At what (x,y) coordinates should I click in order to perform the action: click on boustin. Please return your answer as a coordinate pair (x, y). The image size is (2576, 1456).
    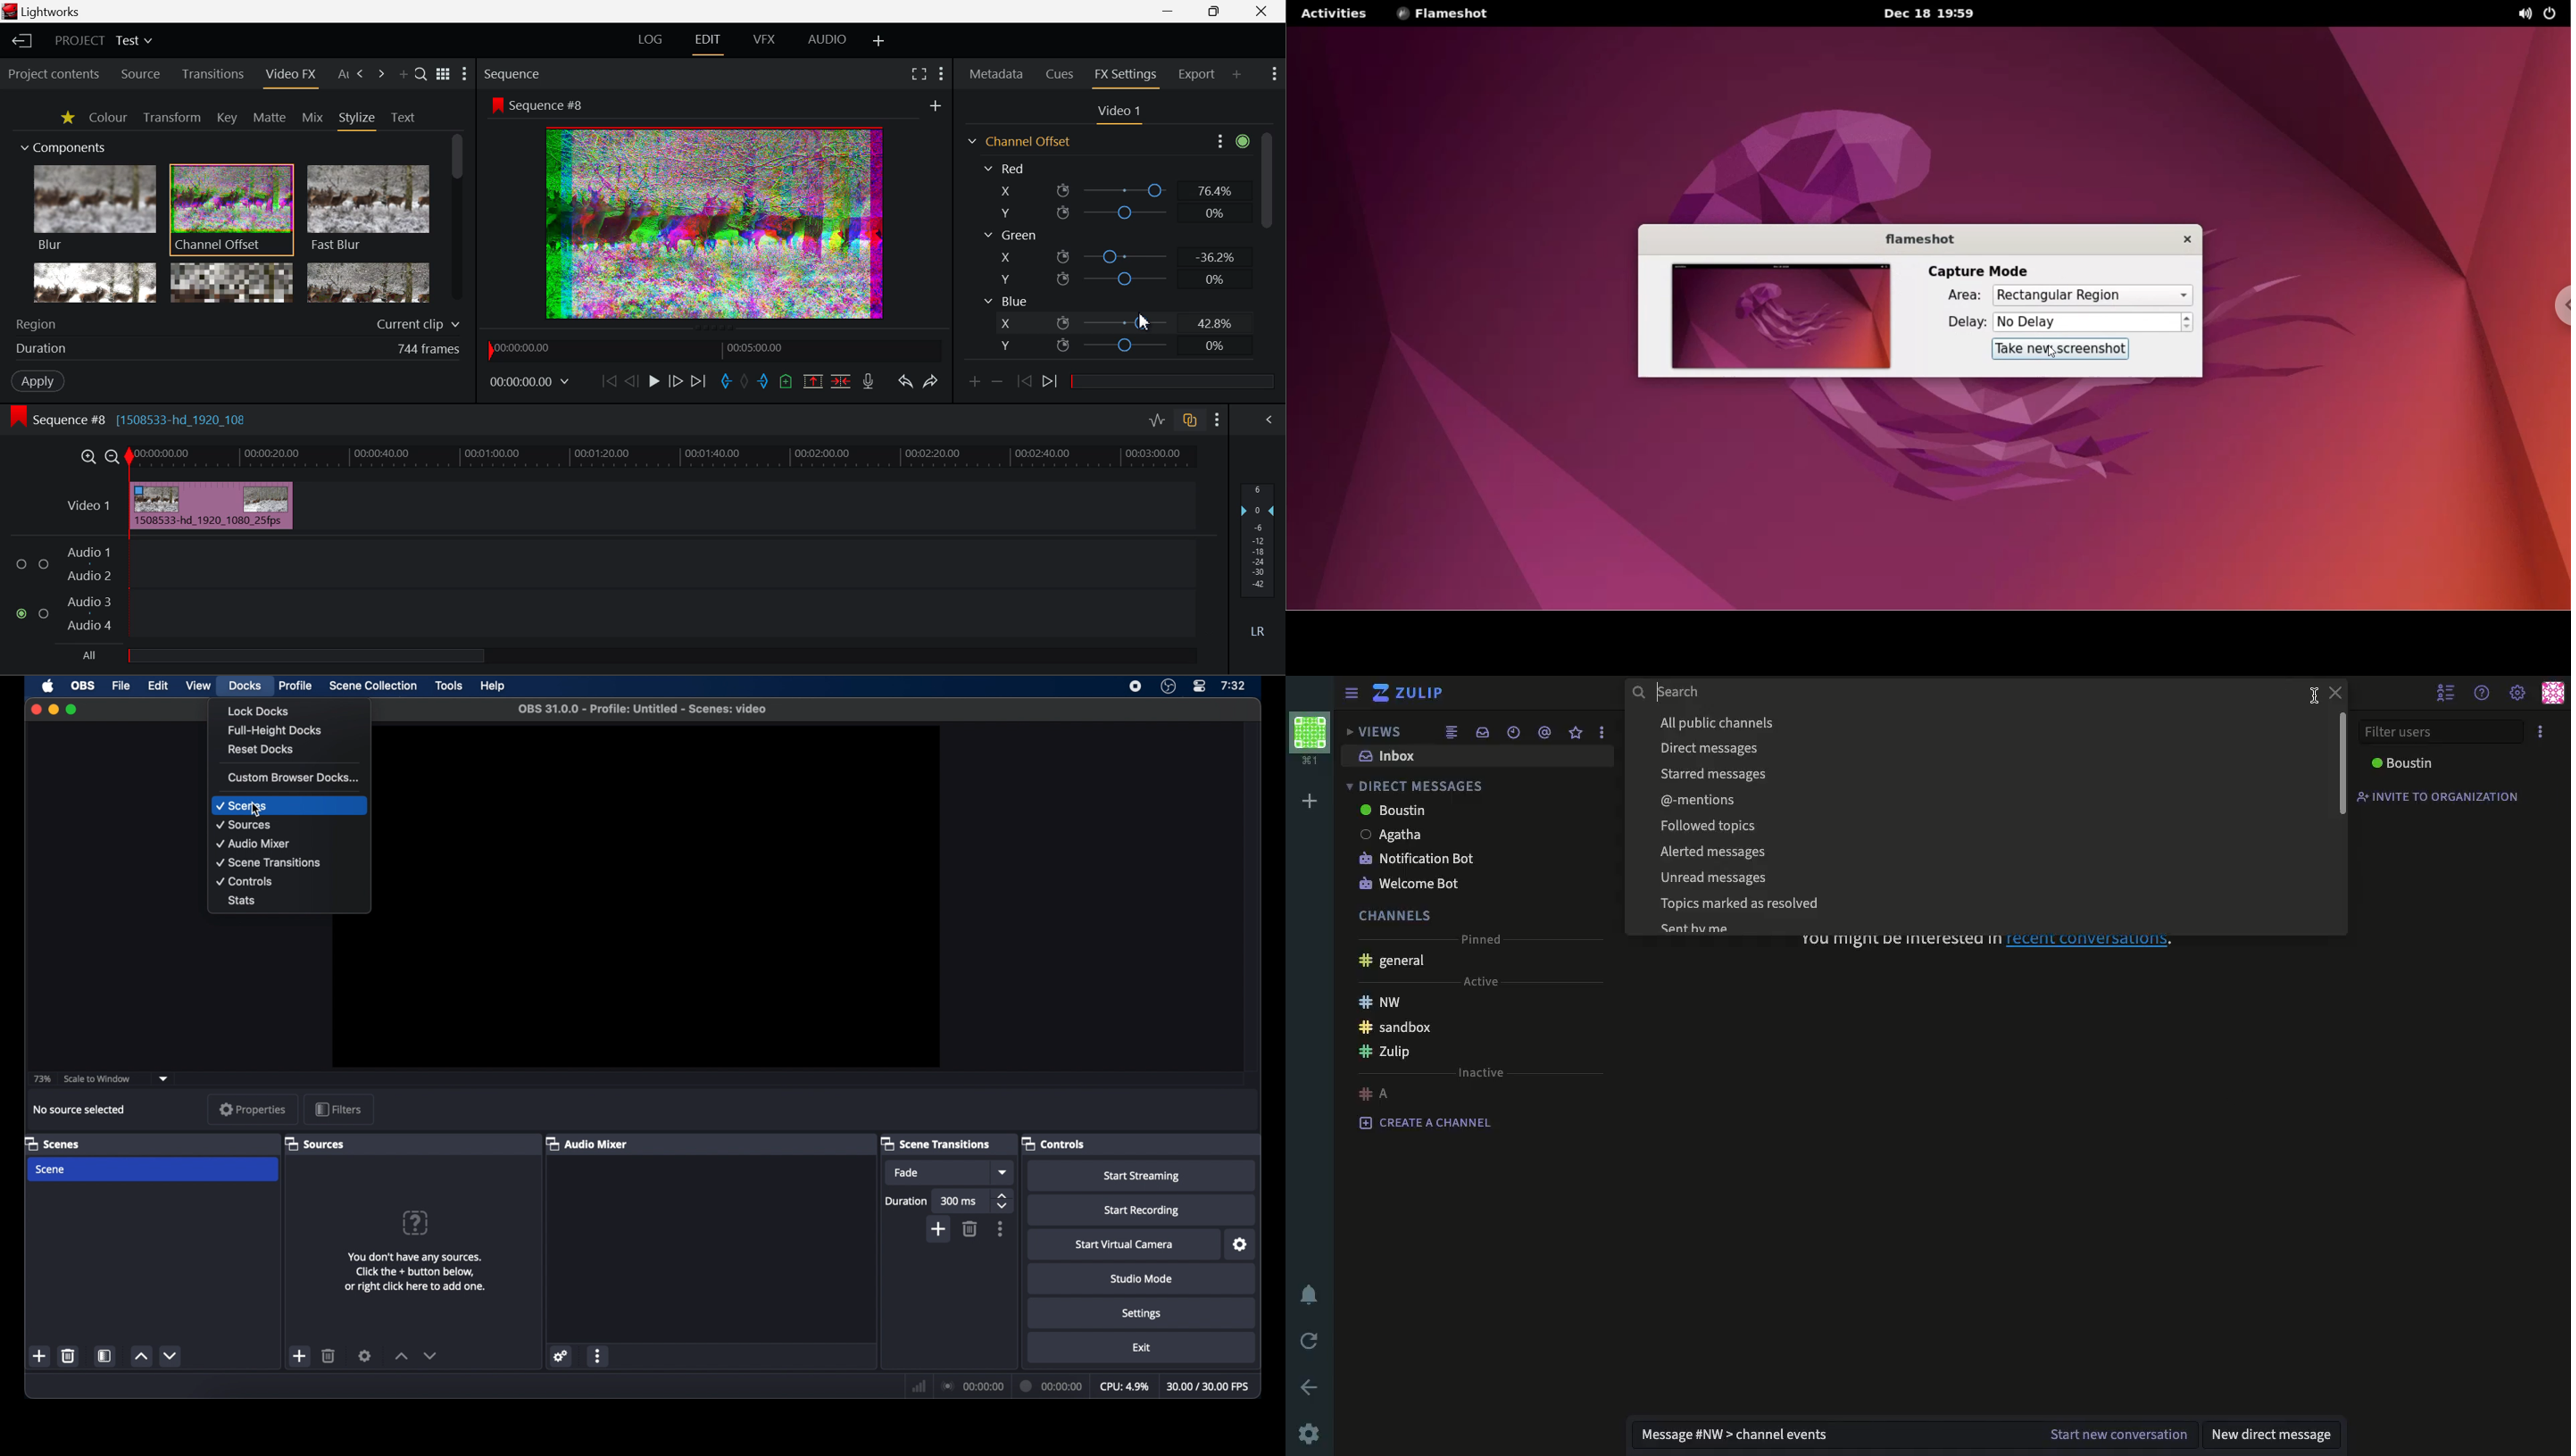
    Looking at the image, I should click on (2400, 763).